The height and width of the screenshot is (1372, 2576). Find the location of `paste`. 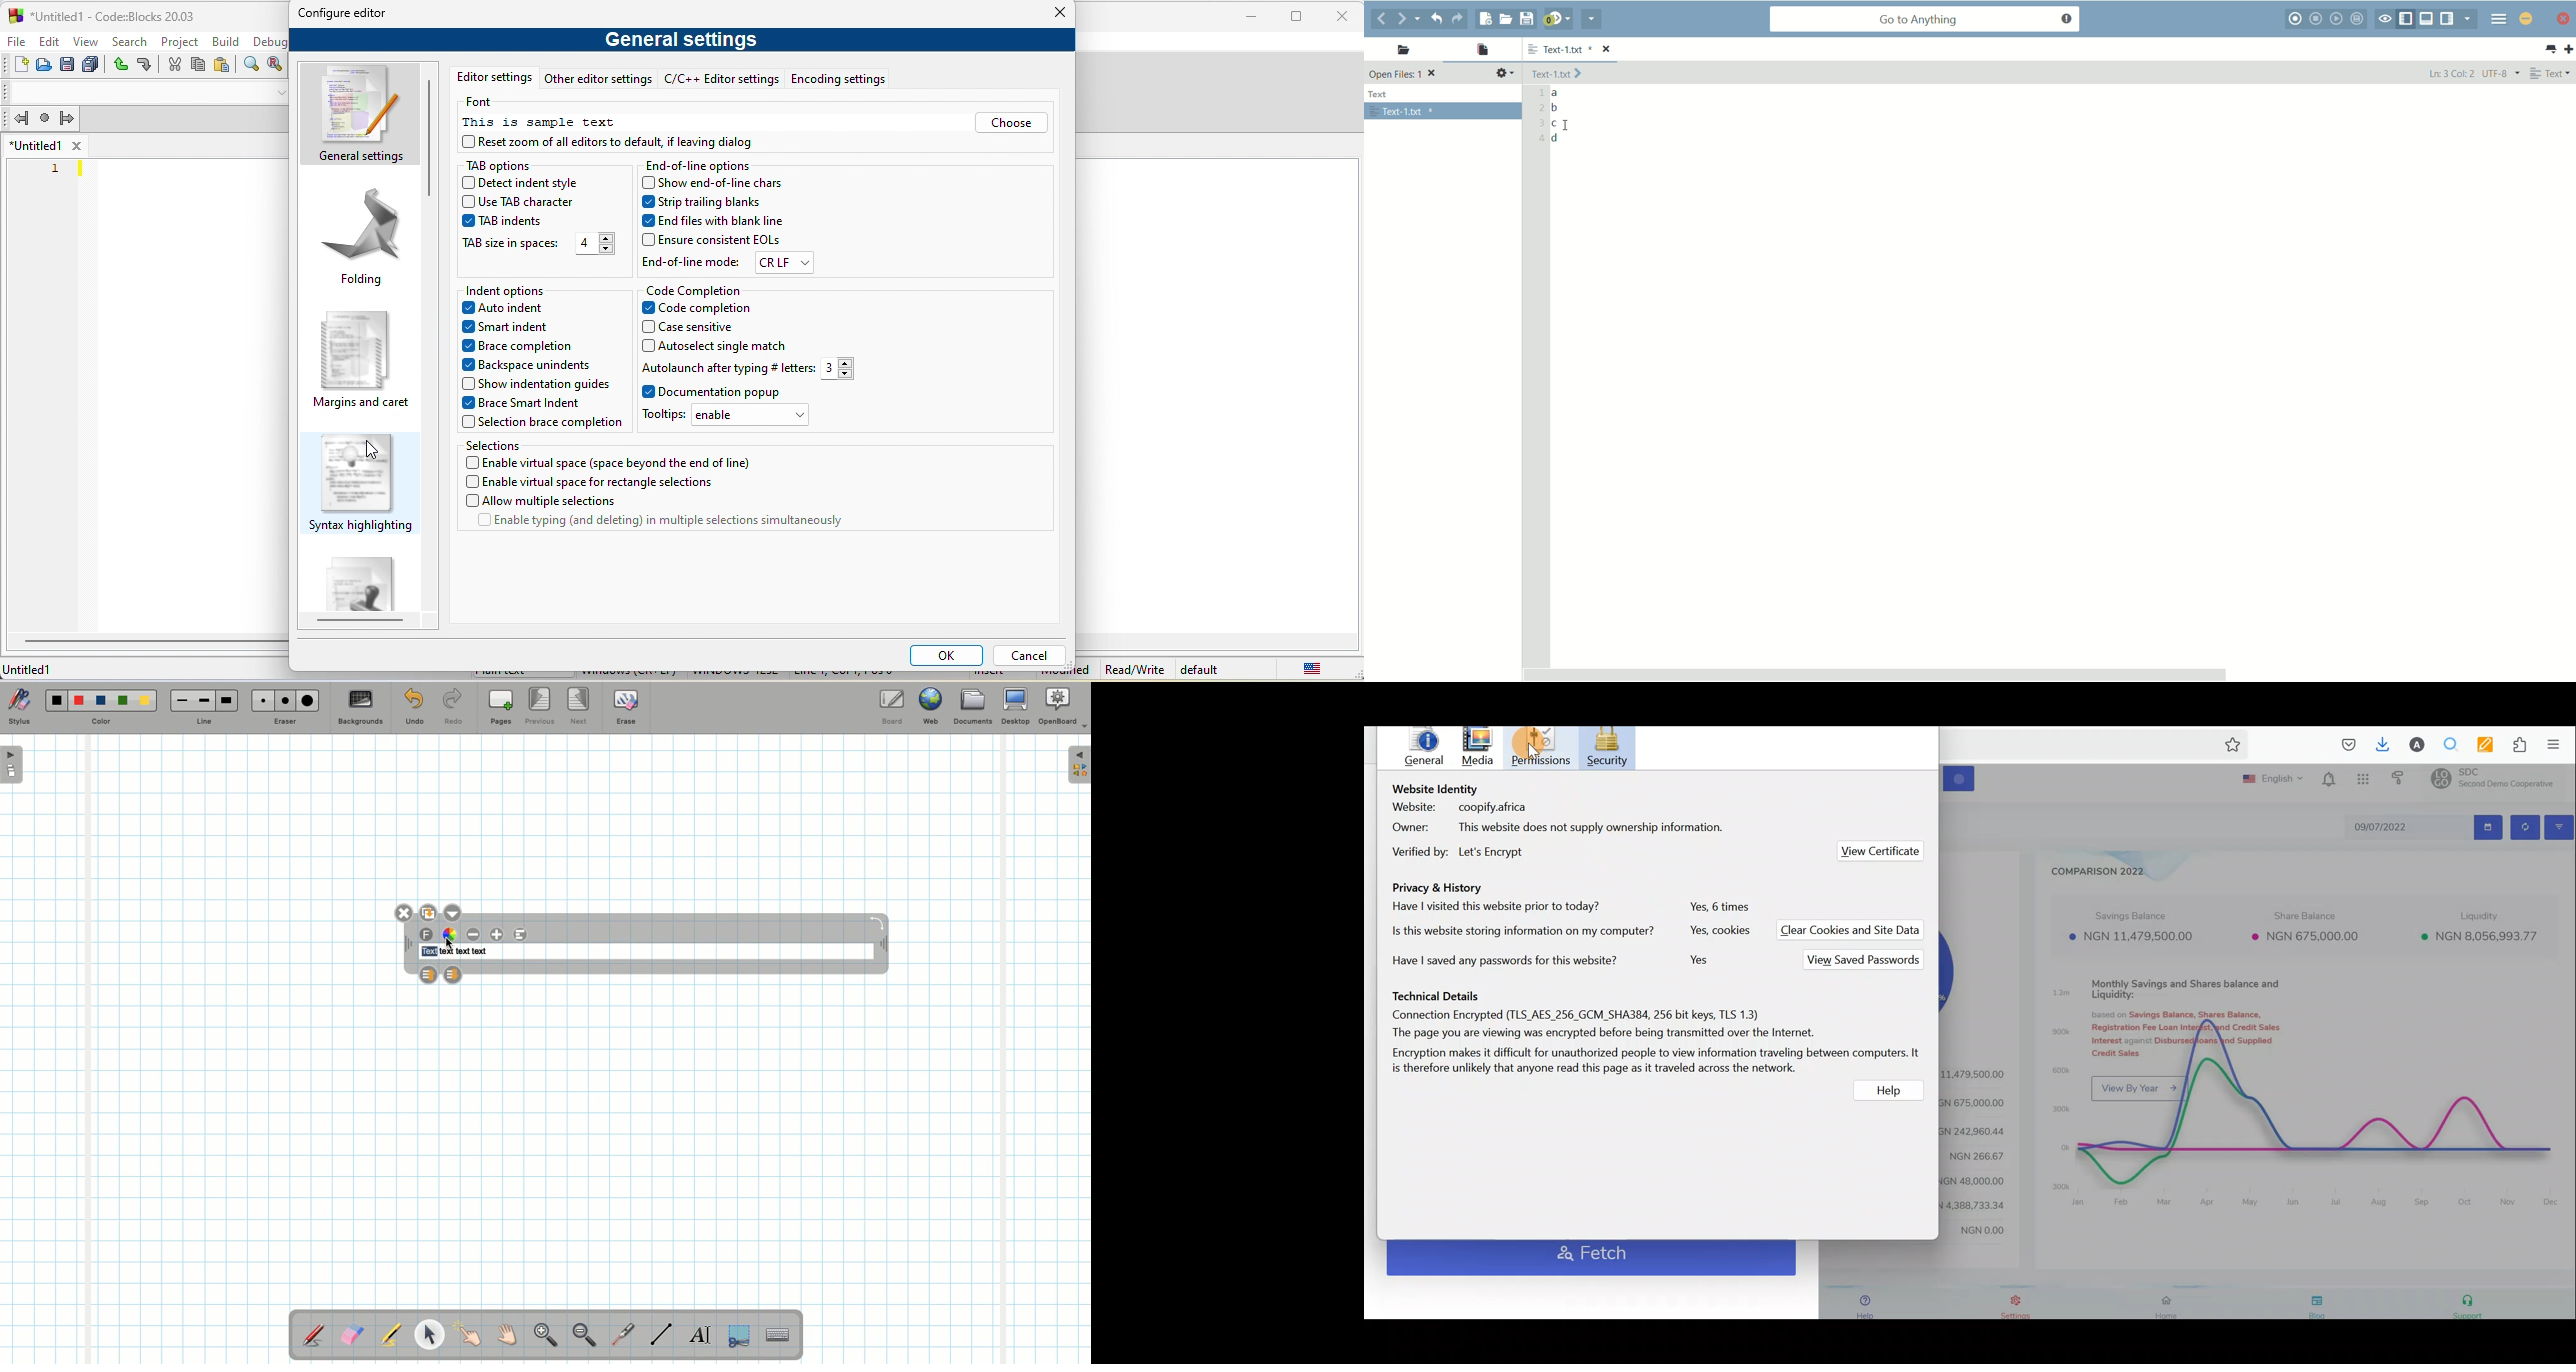

paste is located at coordinates (223, 65).